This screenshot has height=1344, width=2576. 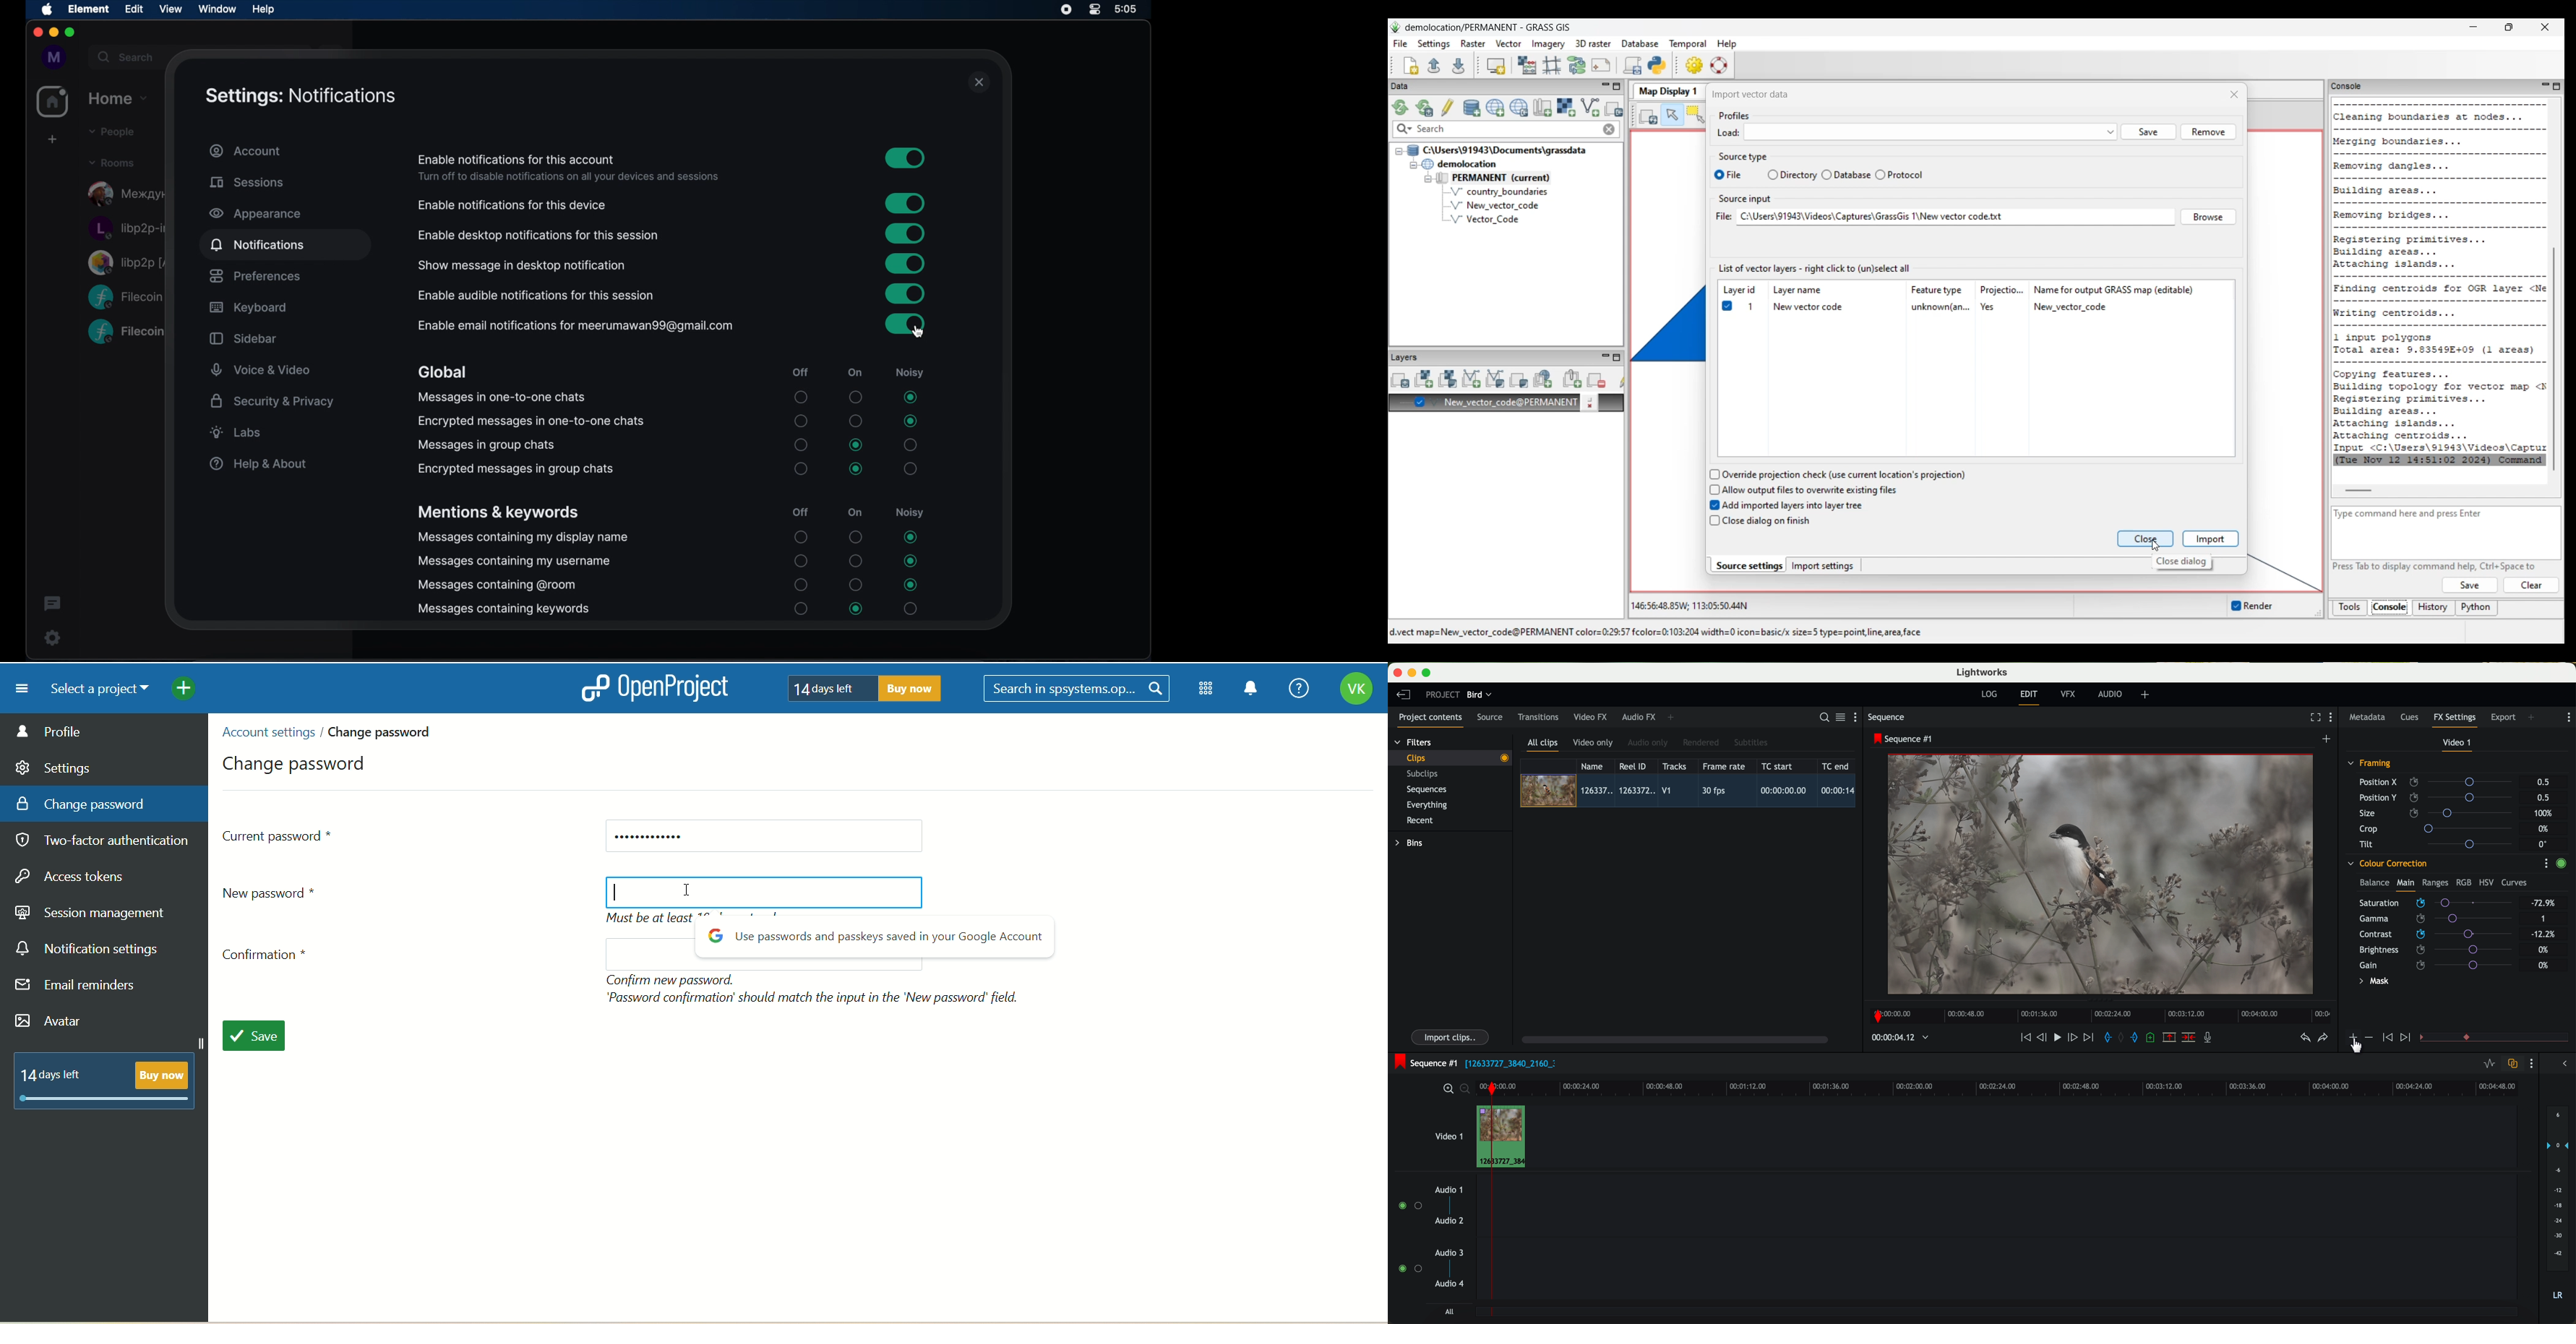 I want to click on show settings menu, so click(x=2546, y=863).